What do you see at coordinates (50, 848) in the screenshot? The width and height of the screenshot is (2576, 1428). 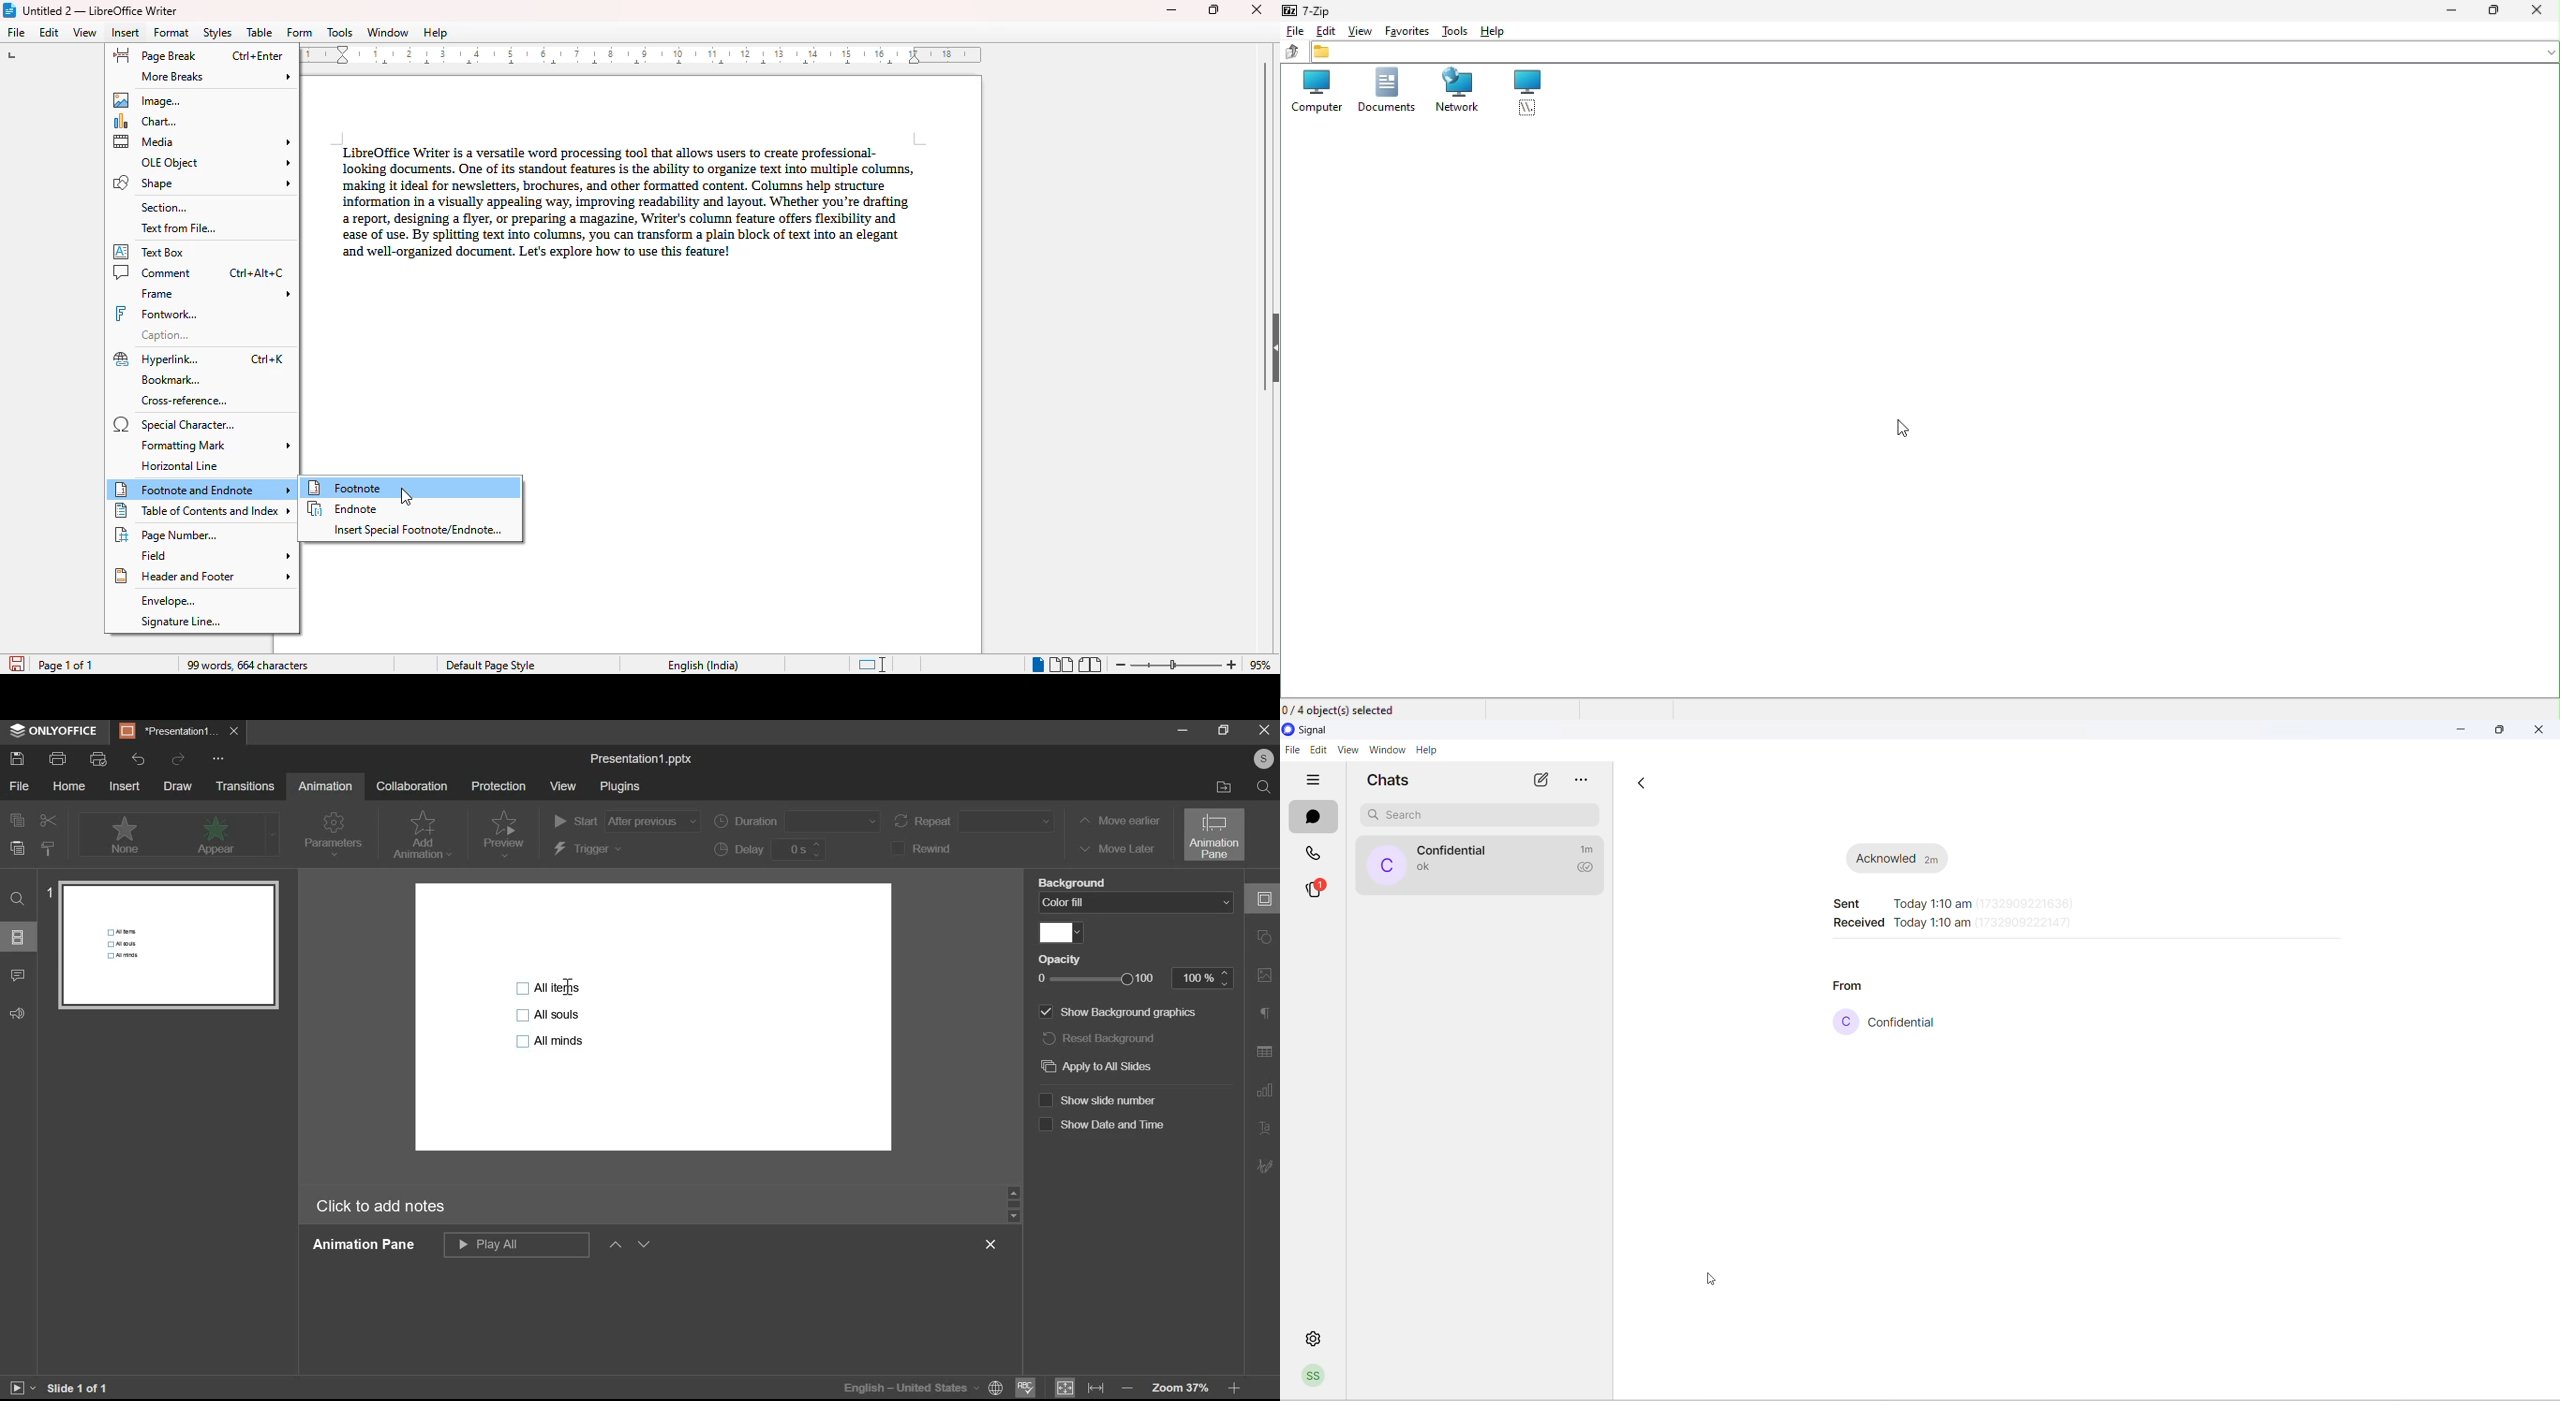 I see `copy style` at bounding box center [50, 848].